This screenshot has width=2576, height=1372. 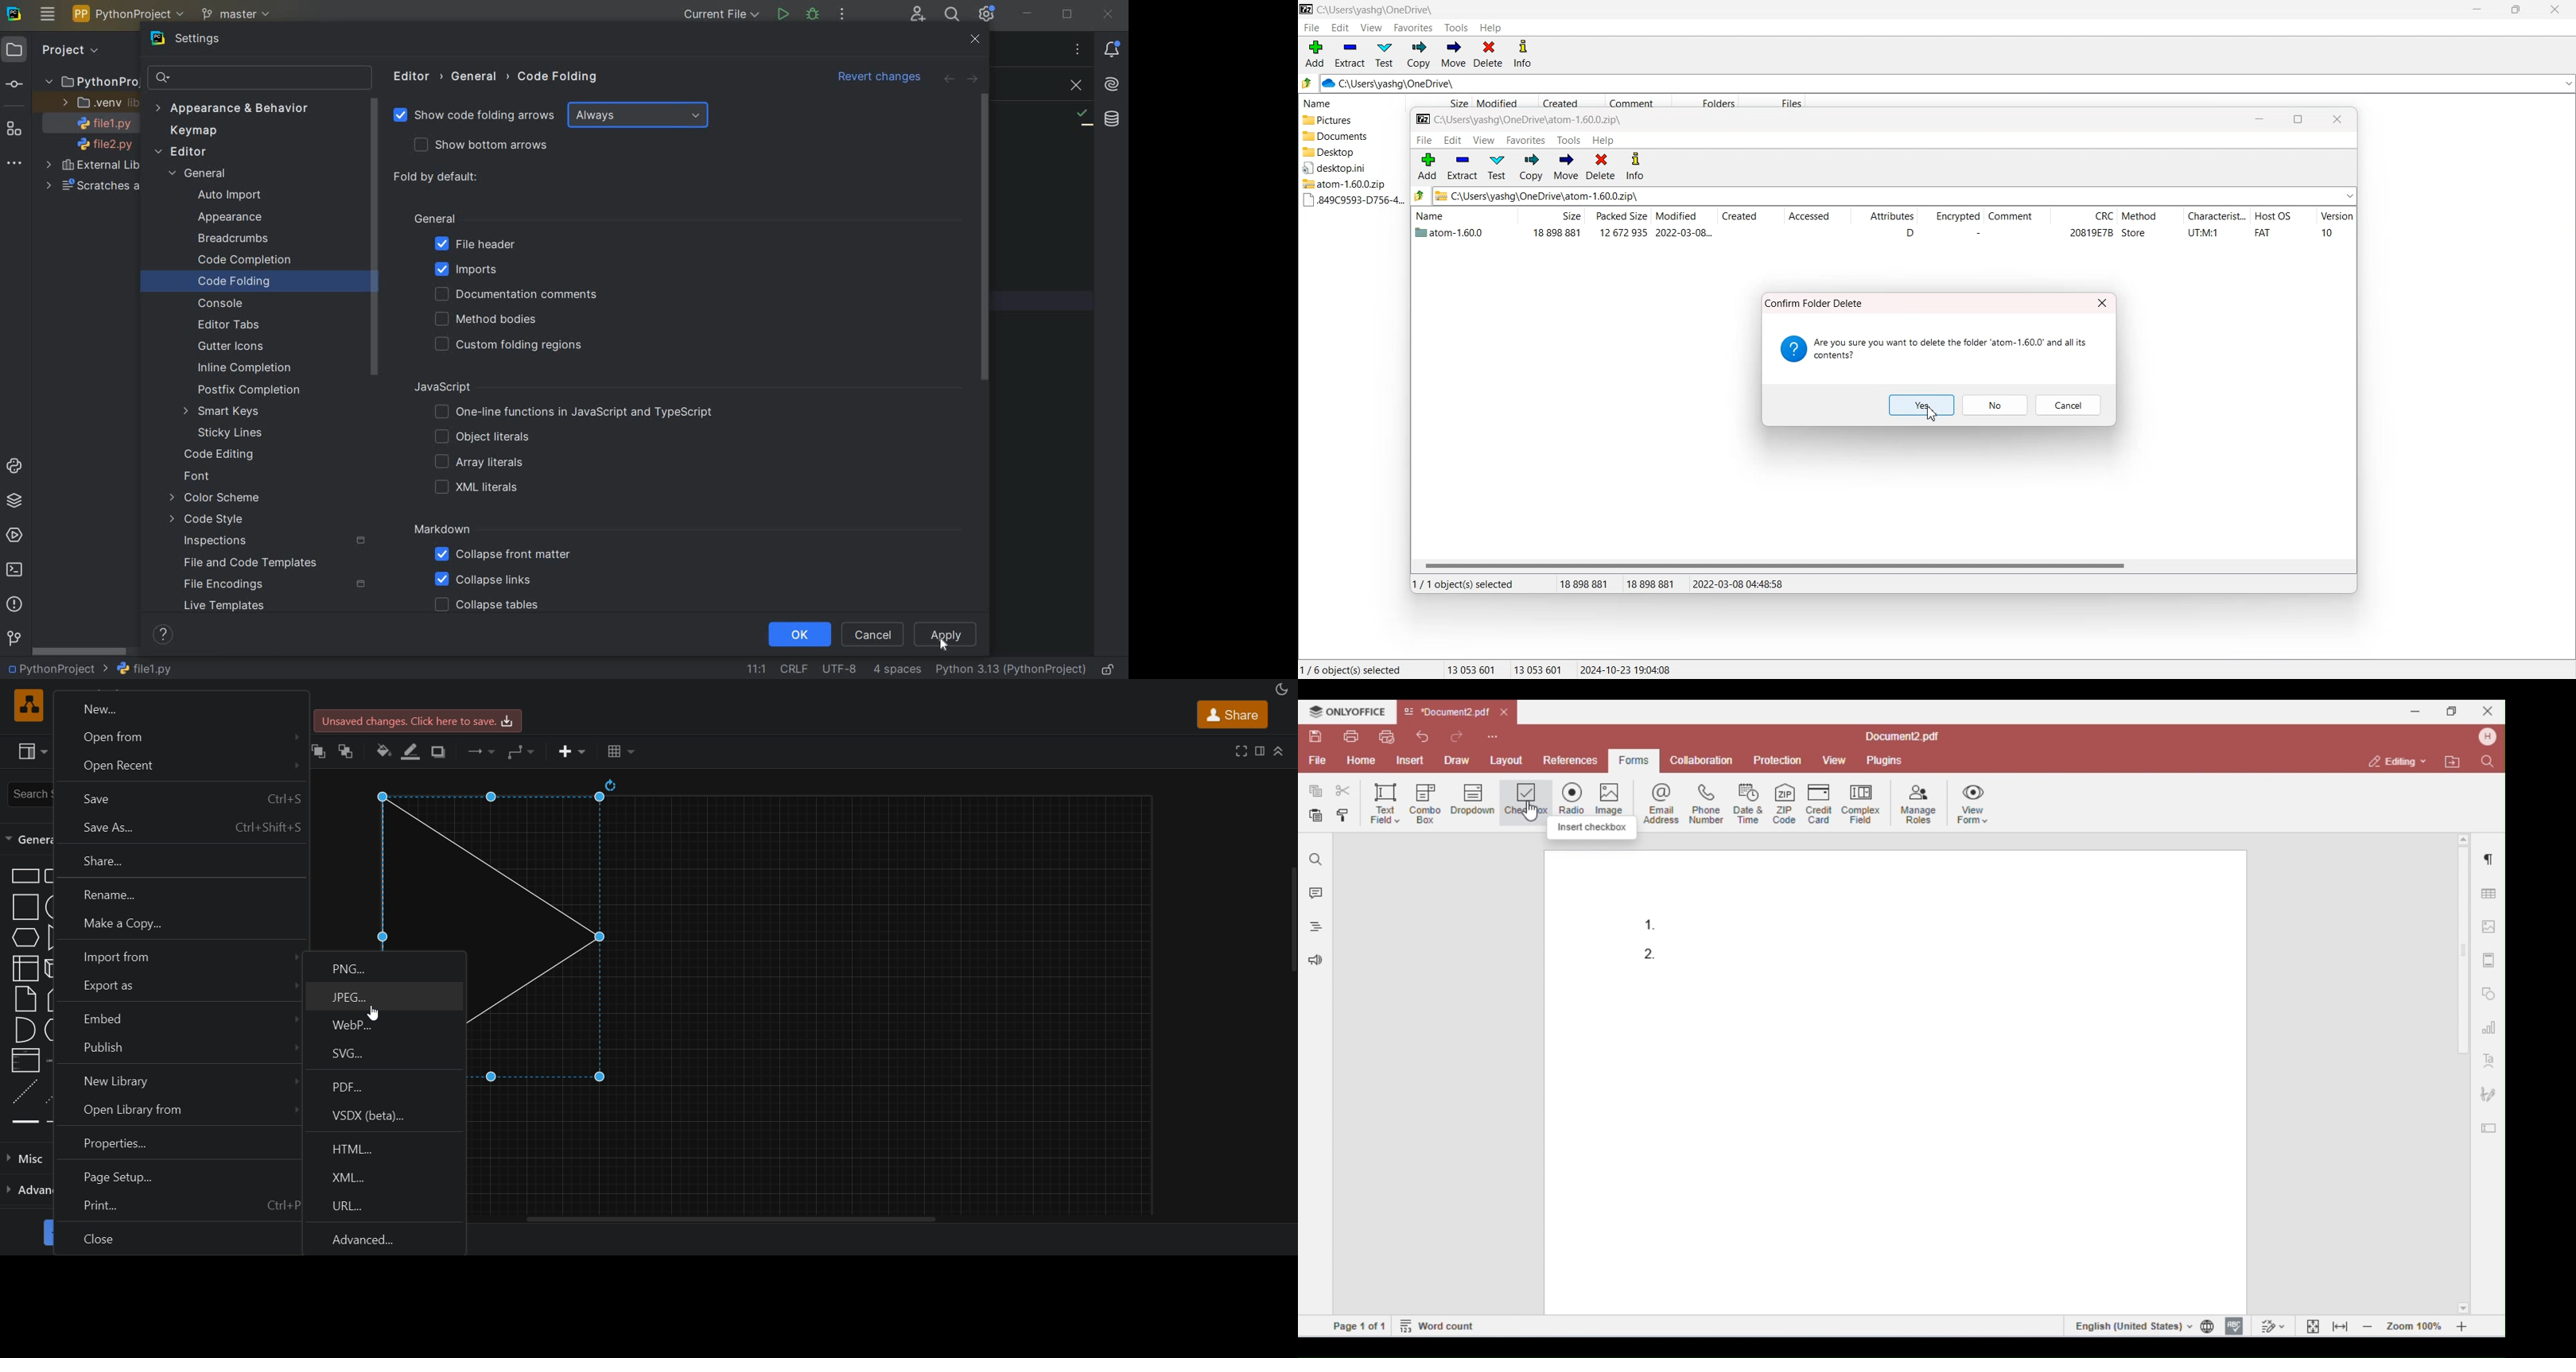 What do you see at coordinates (1351, 200) in the screenshot?
I see `.894c File` at bounding box center [1351, 200].